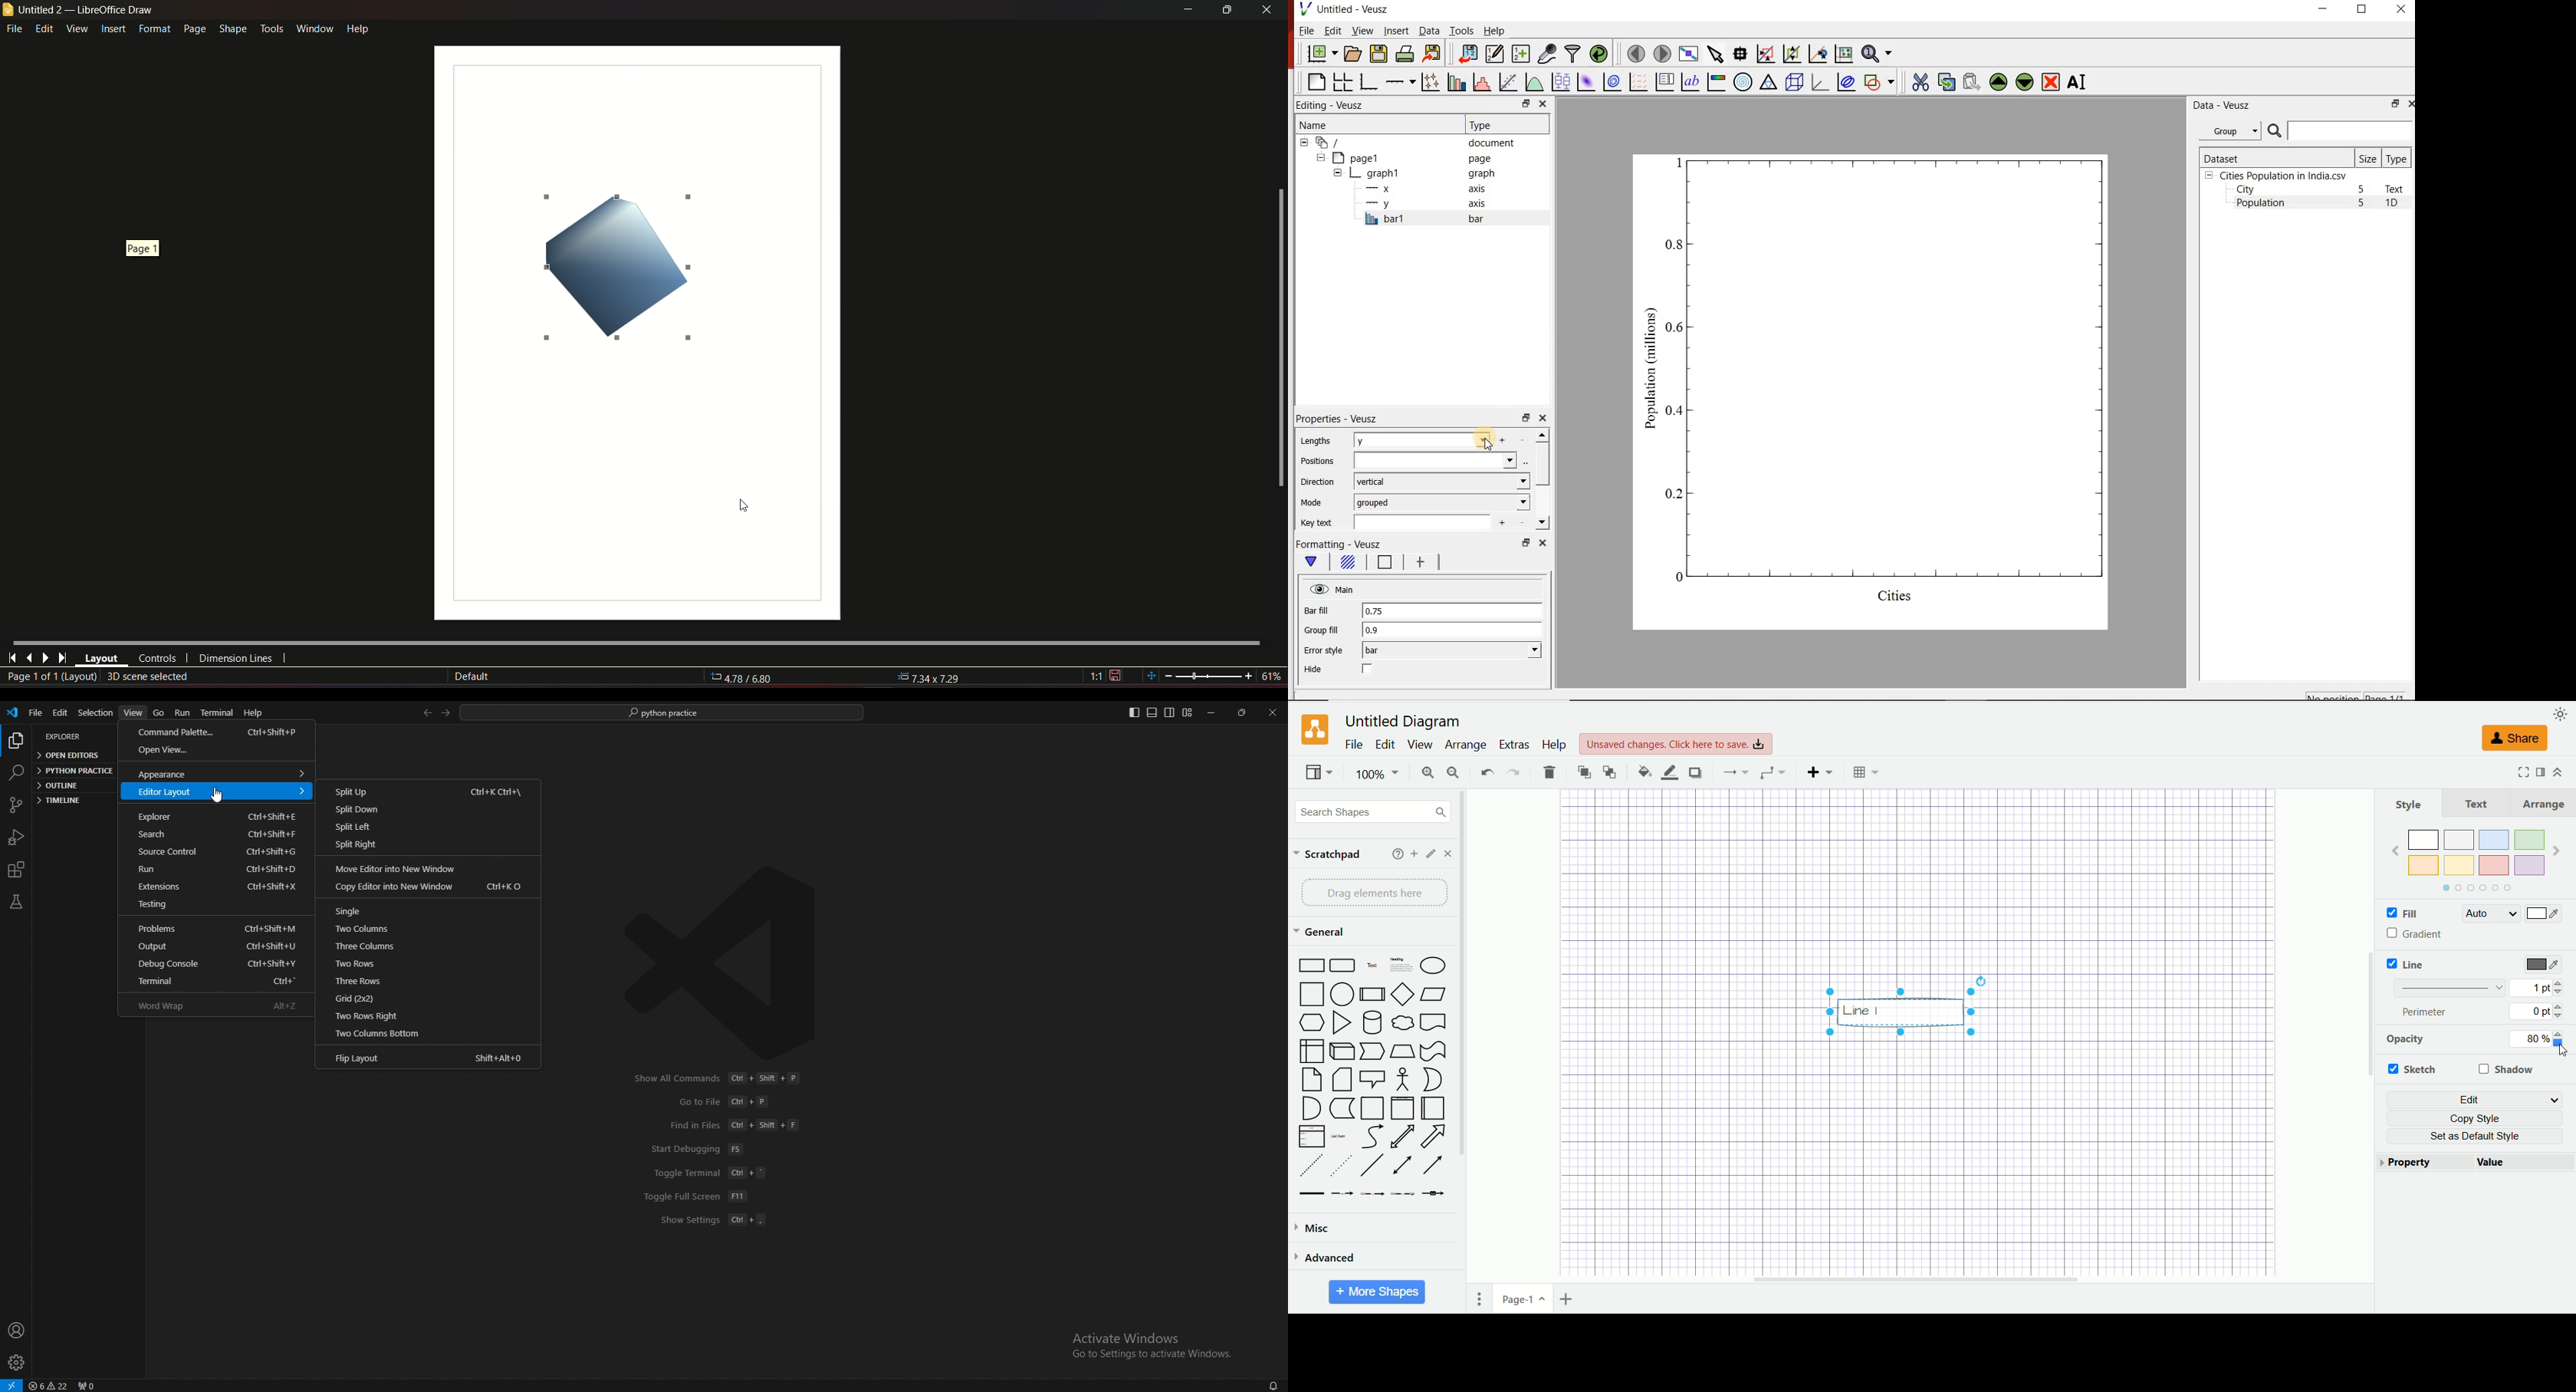 This screenshot has width=2576, height=1400. What do you see at coordinates (1428, 189) in the screenshot?
I see `x axis` at bounding box center [1428, 189].